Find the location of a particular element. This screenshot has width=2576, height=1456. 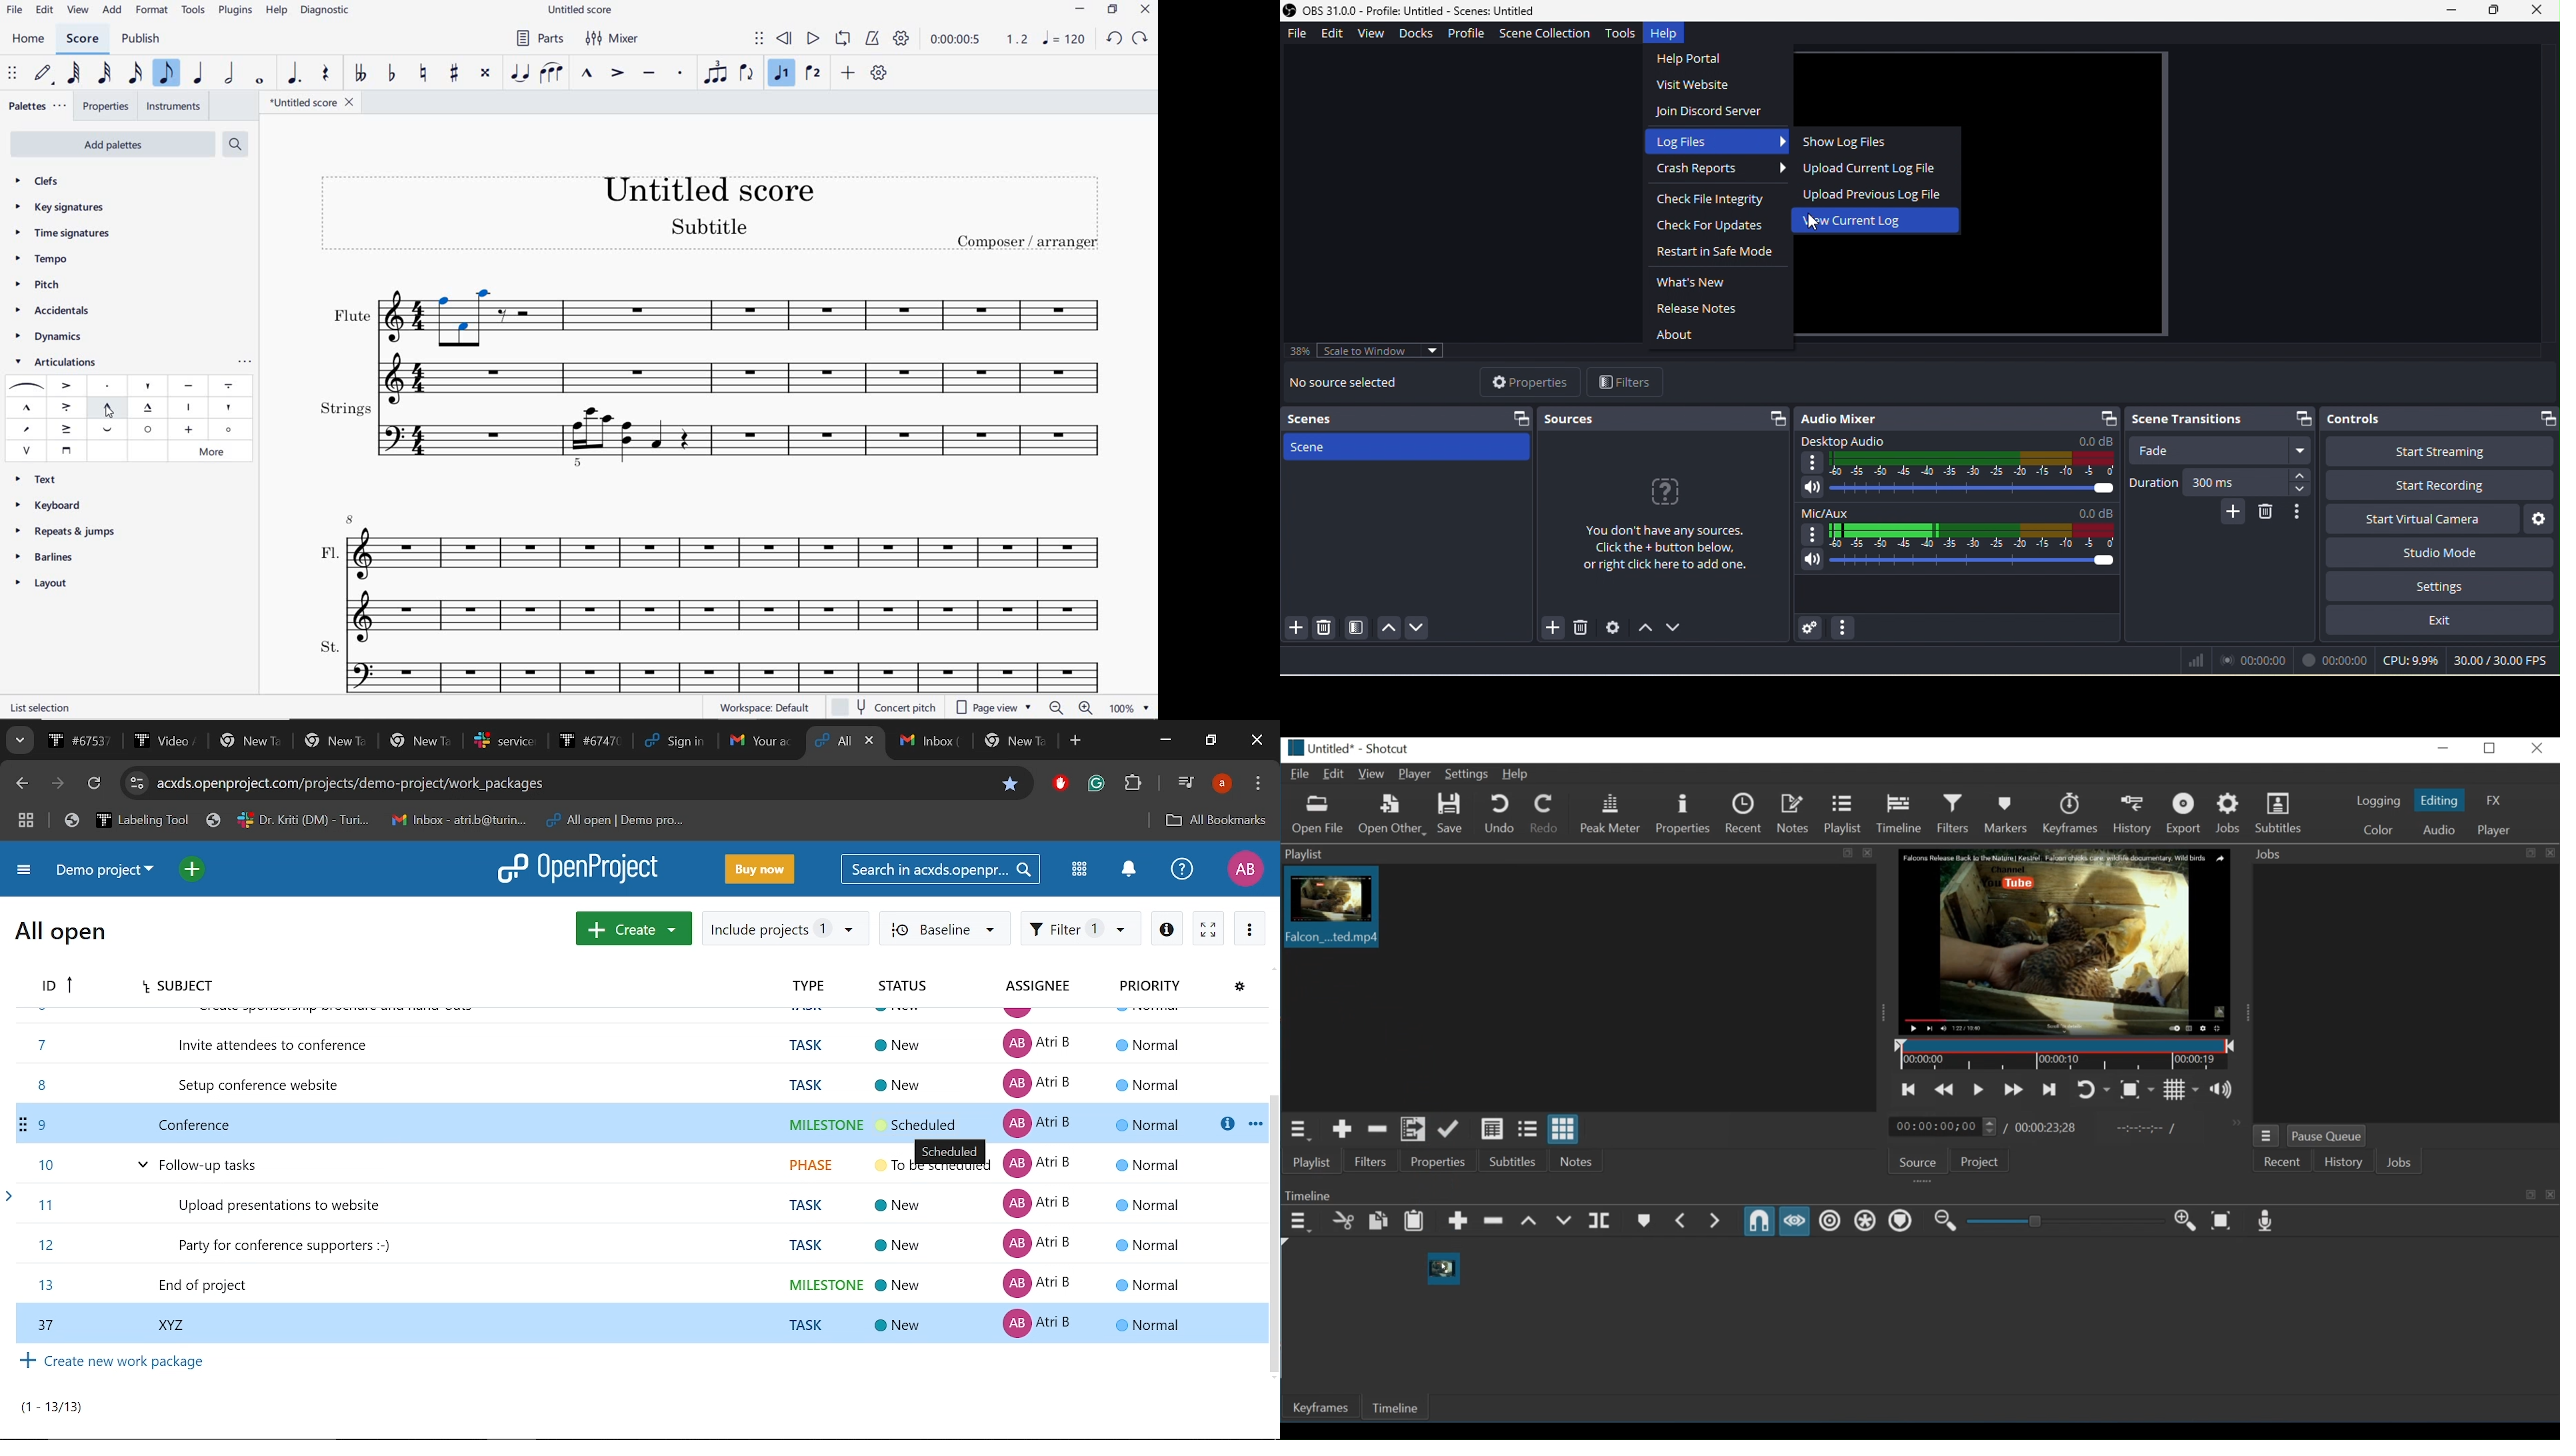

16TH NOTE is located at coordinates (135, 74).